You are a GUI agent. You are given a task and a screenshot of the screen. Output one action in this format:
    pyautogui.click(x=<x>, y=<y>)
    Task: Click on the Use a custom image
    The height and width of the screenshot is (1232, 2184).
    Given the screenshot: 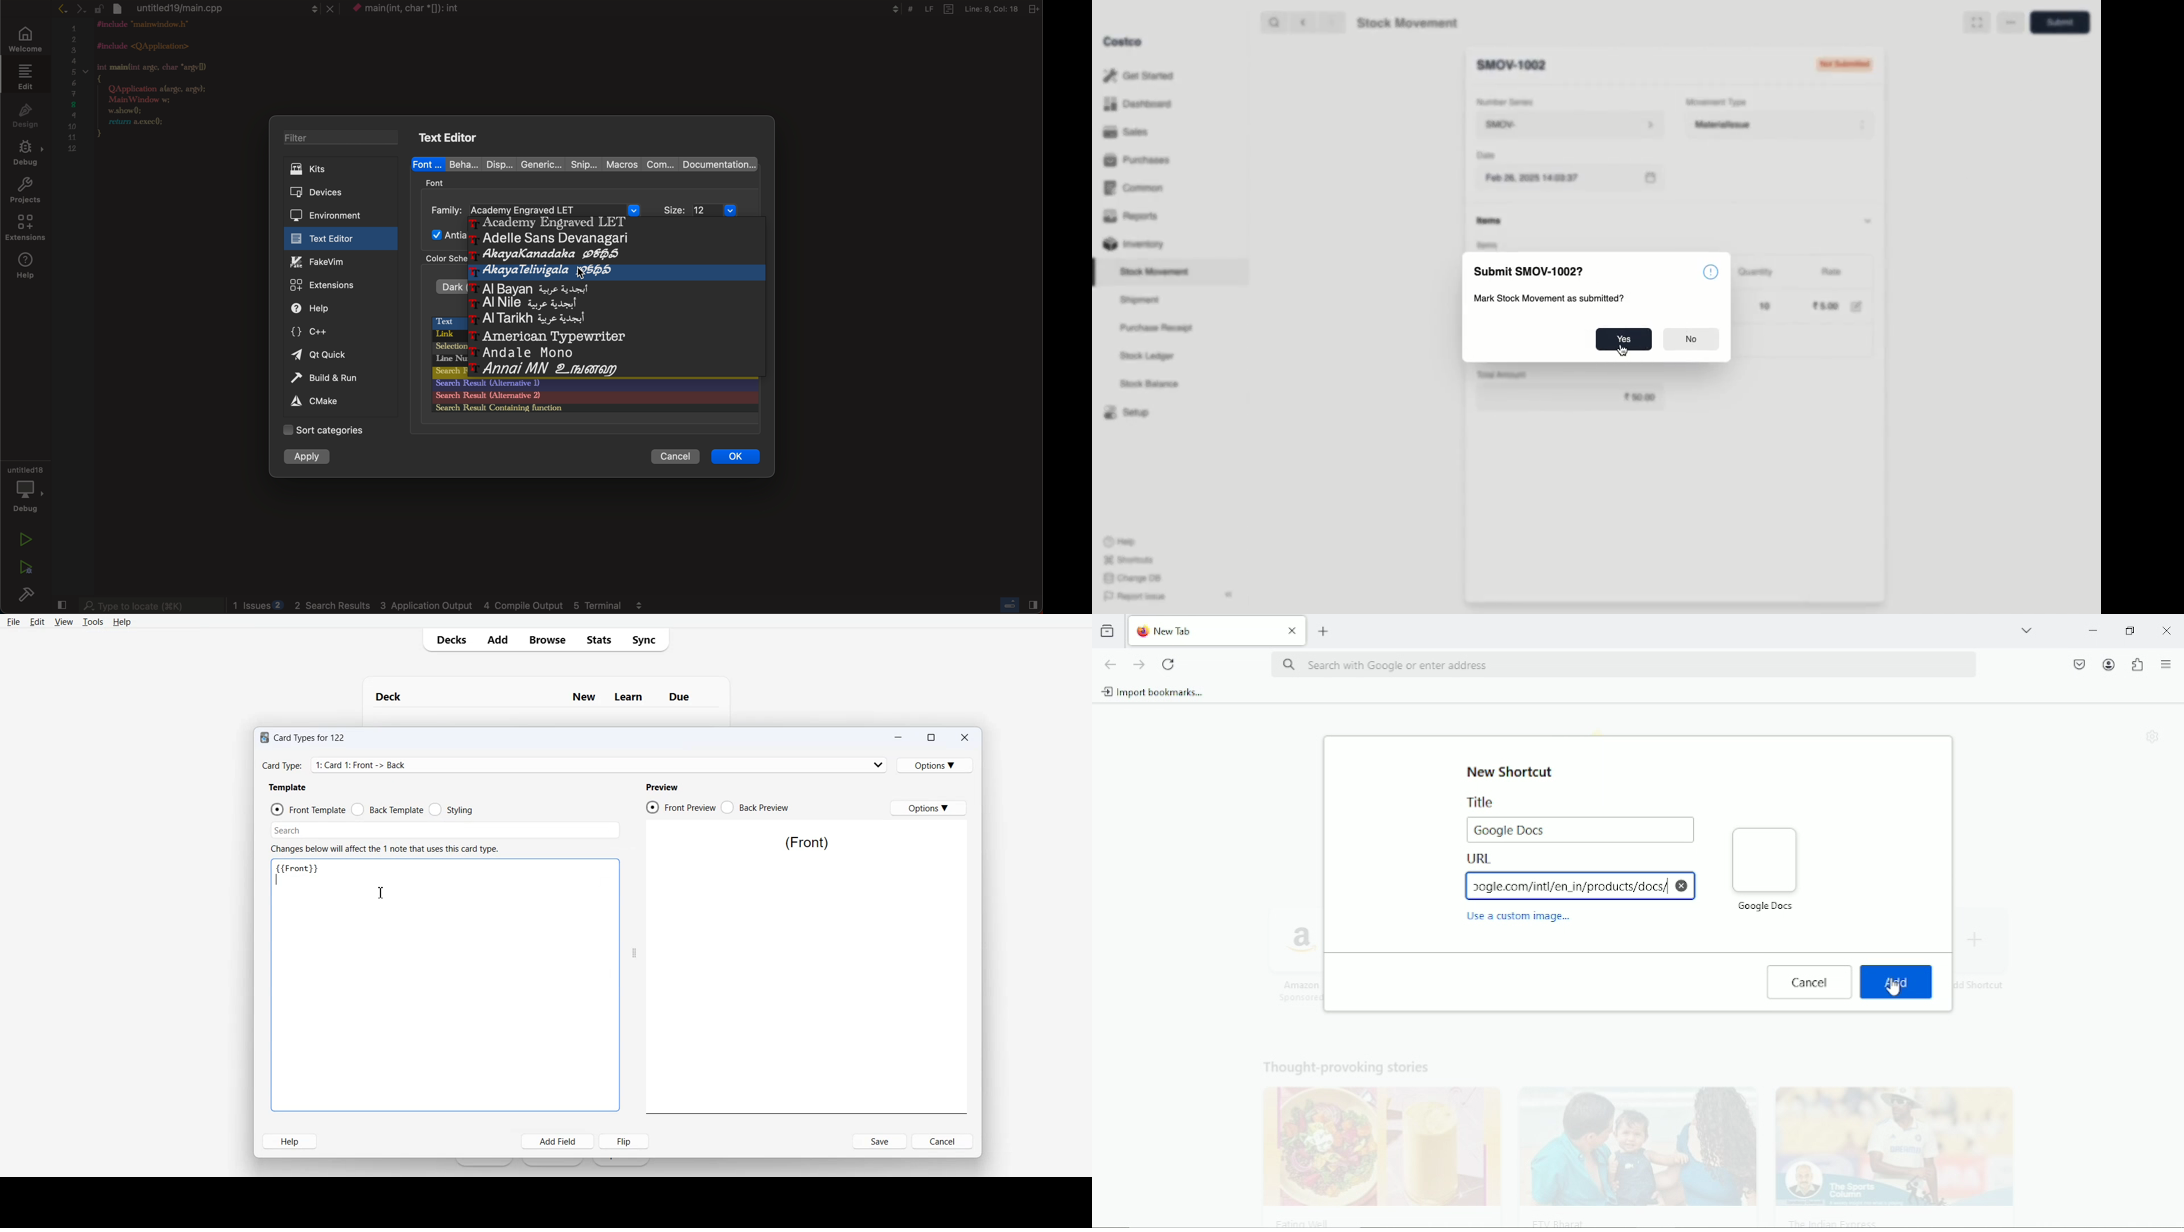 What is the action you would take?
    pyautogui.click(x=1521, y=919)
    